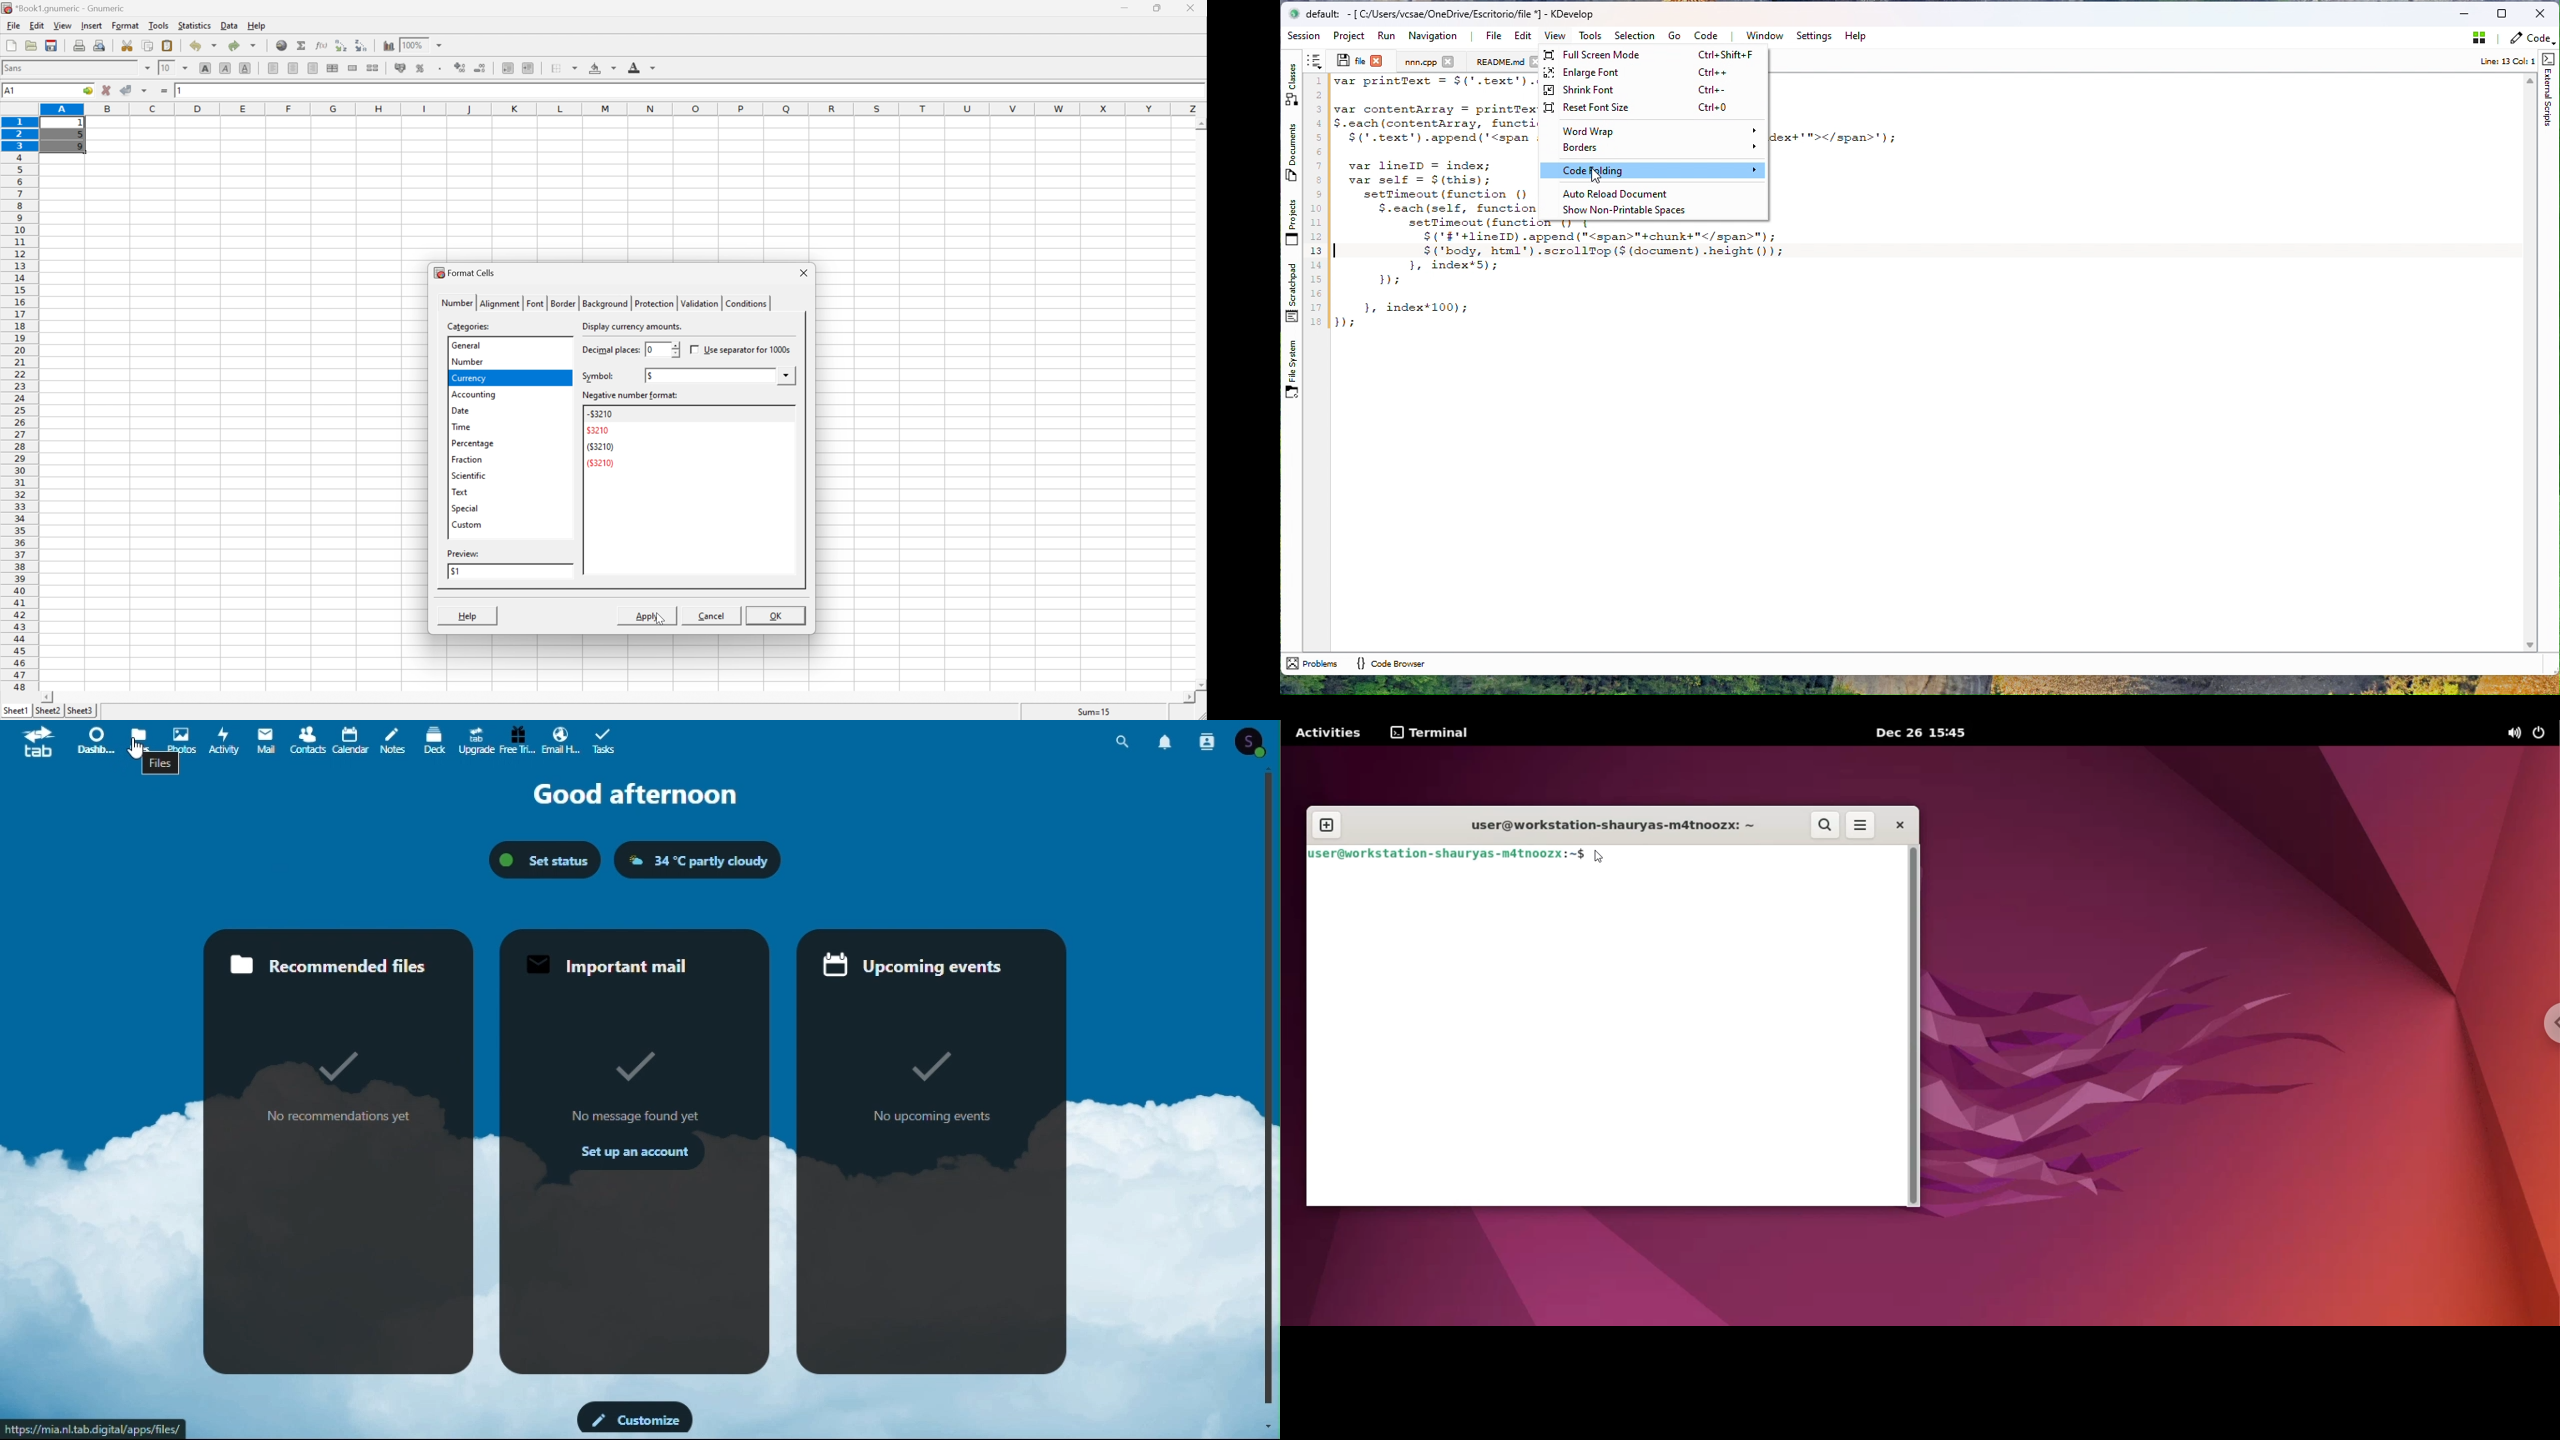 This screenshot has width=2576, height=1456. Describe the element at coordinates (1634, 36) in the screenshot. I see `Selection` at that location.